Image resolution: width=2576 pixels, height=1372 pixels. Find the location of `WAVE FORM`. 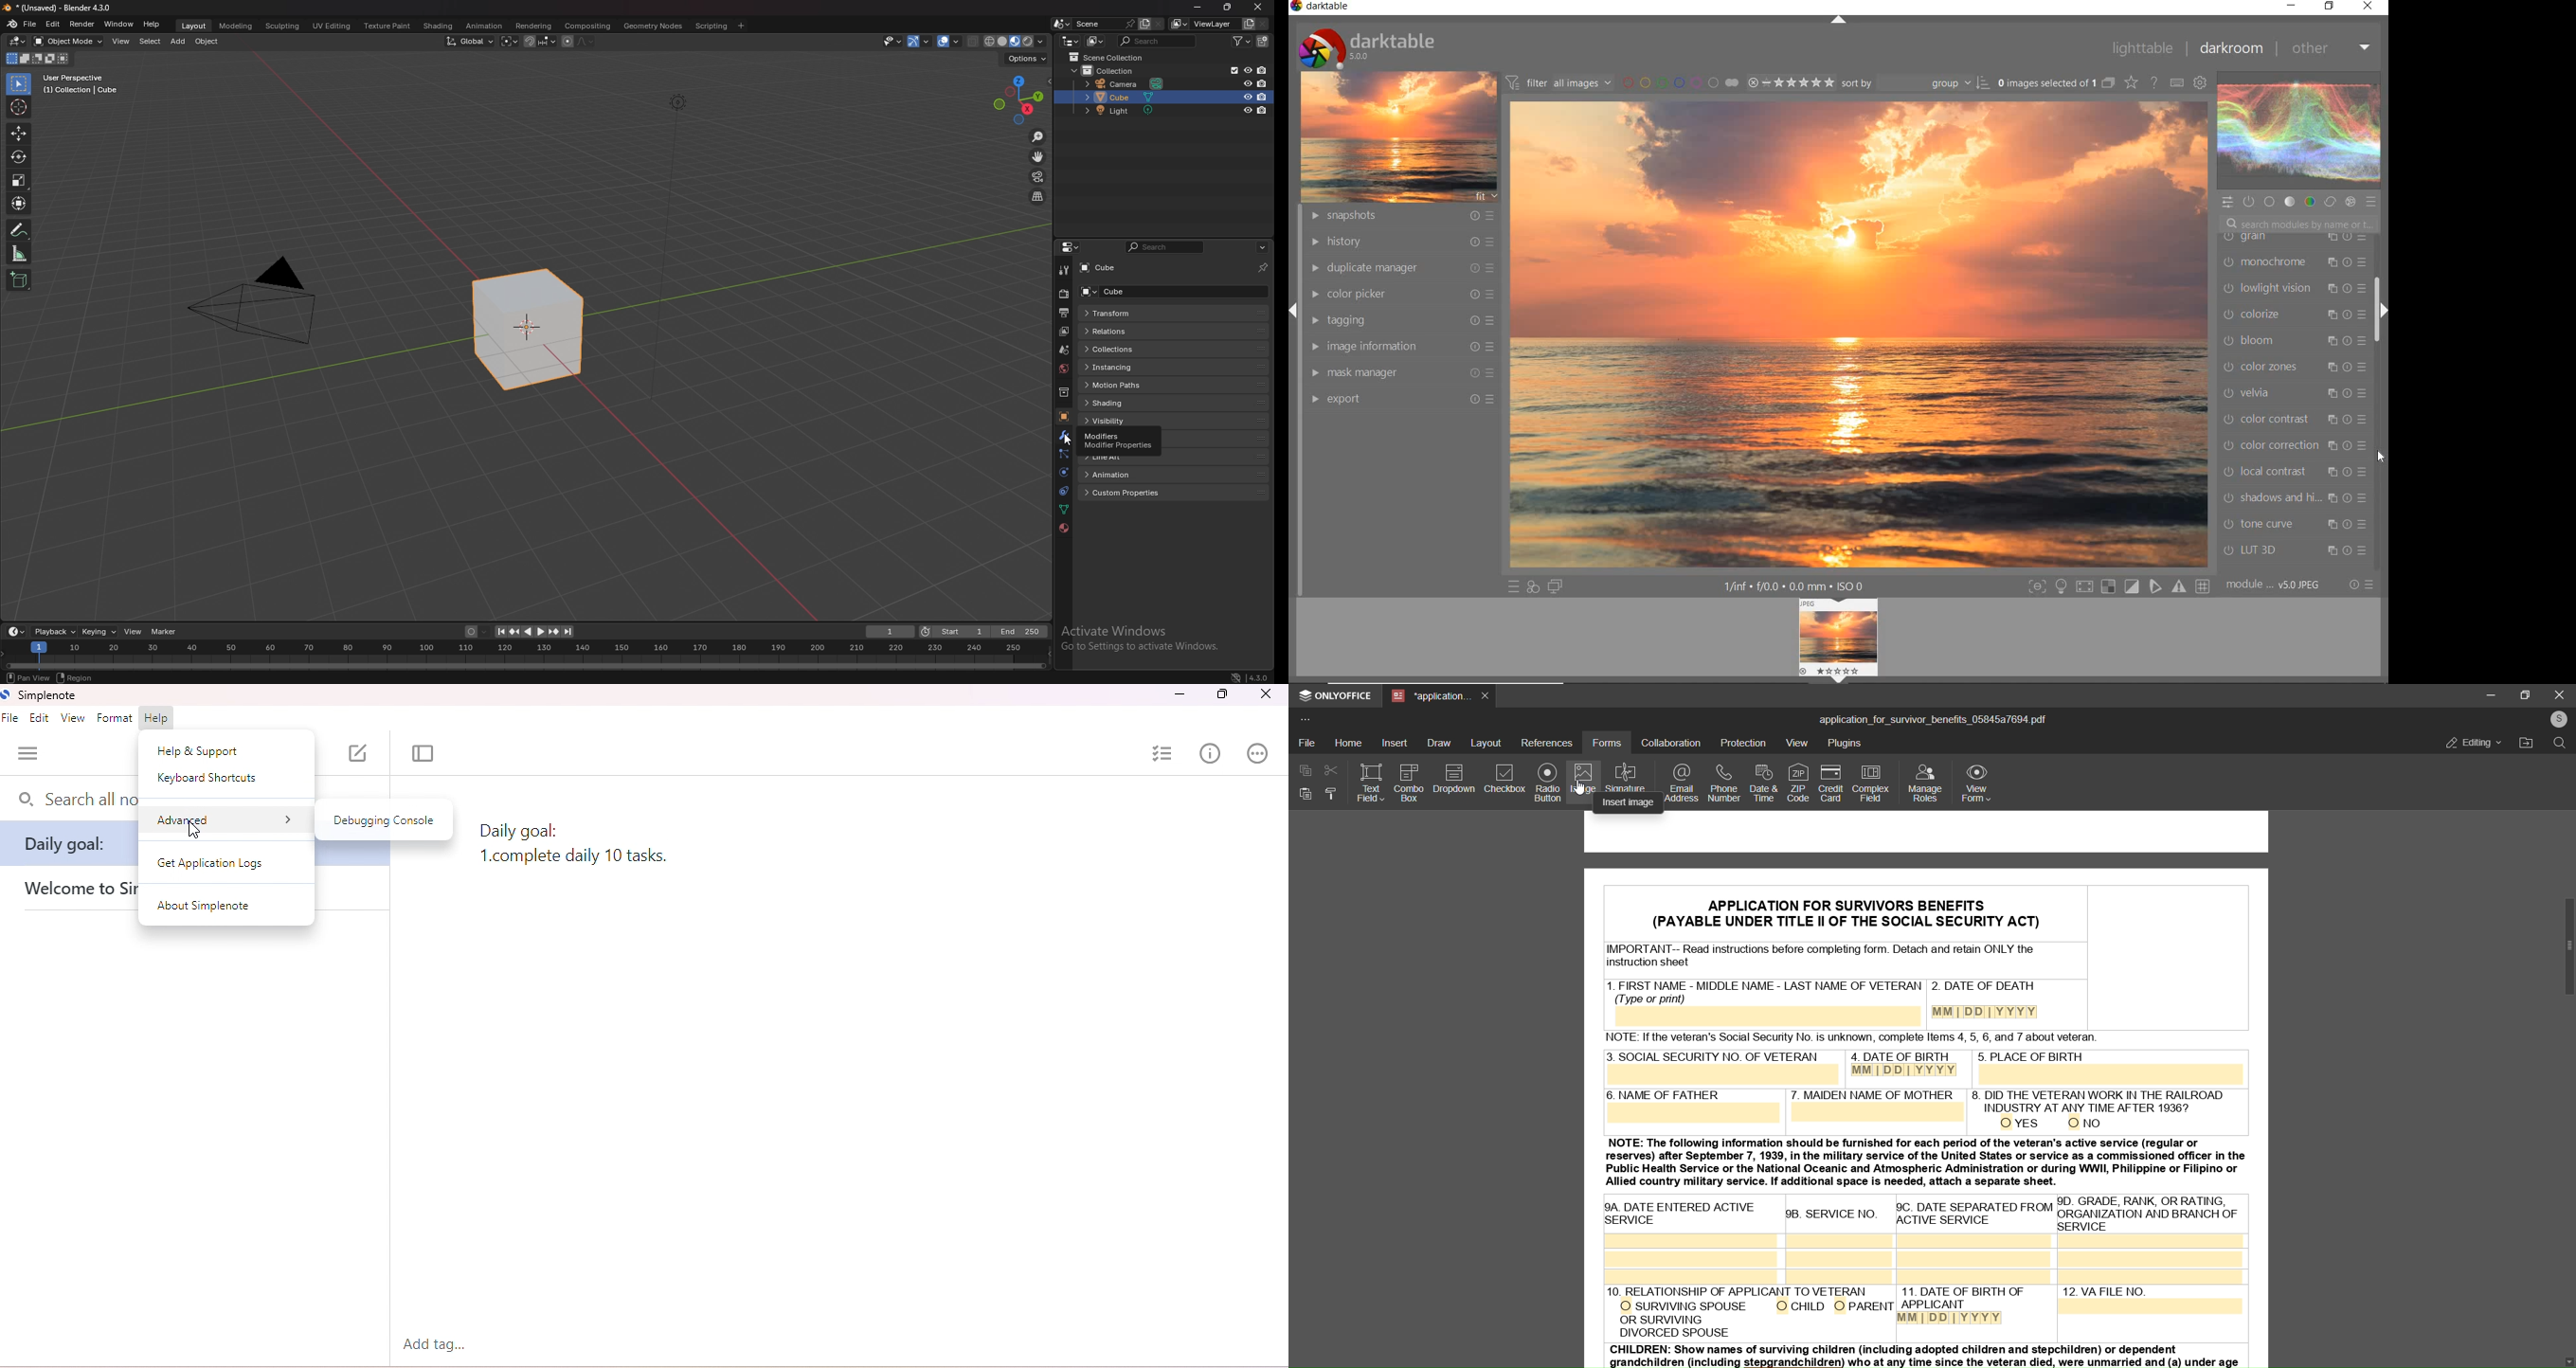

WAVE FORM is located at coordinates (2298, 132).